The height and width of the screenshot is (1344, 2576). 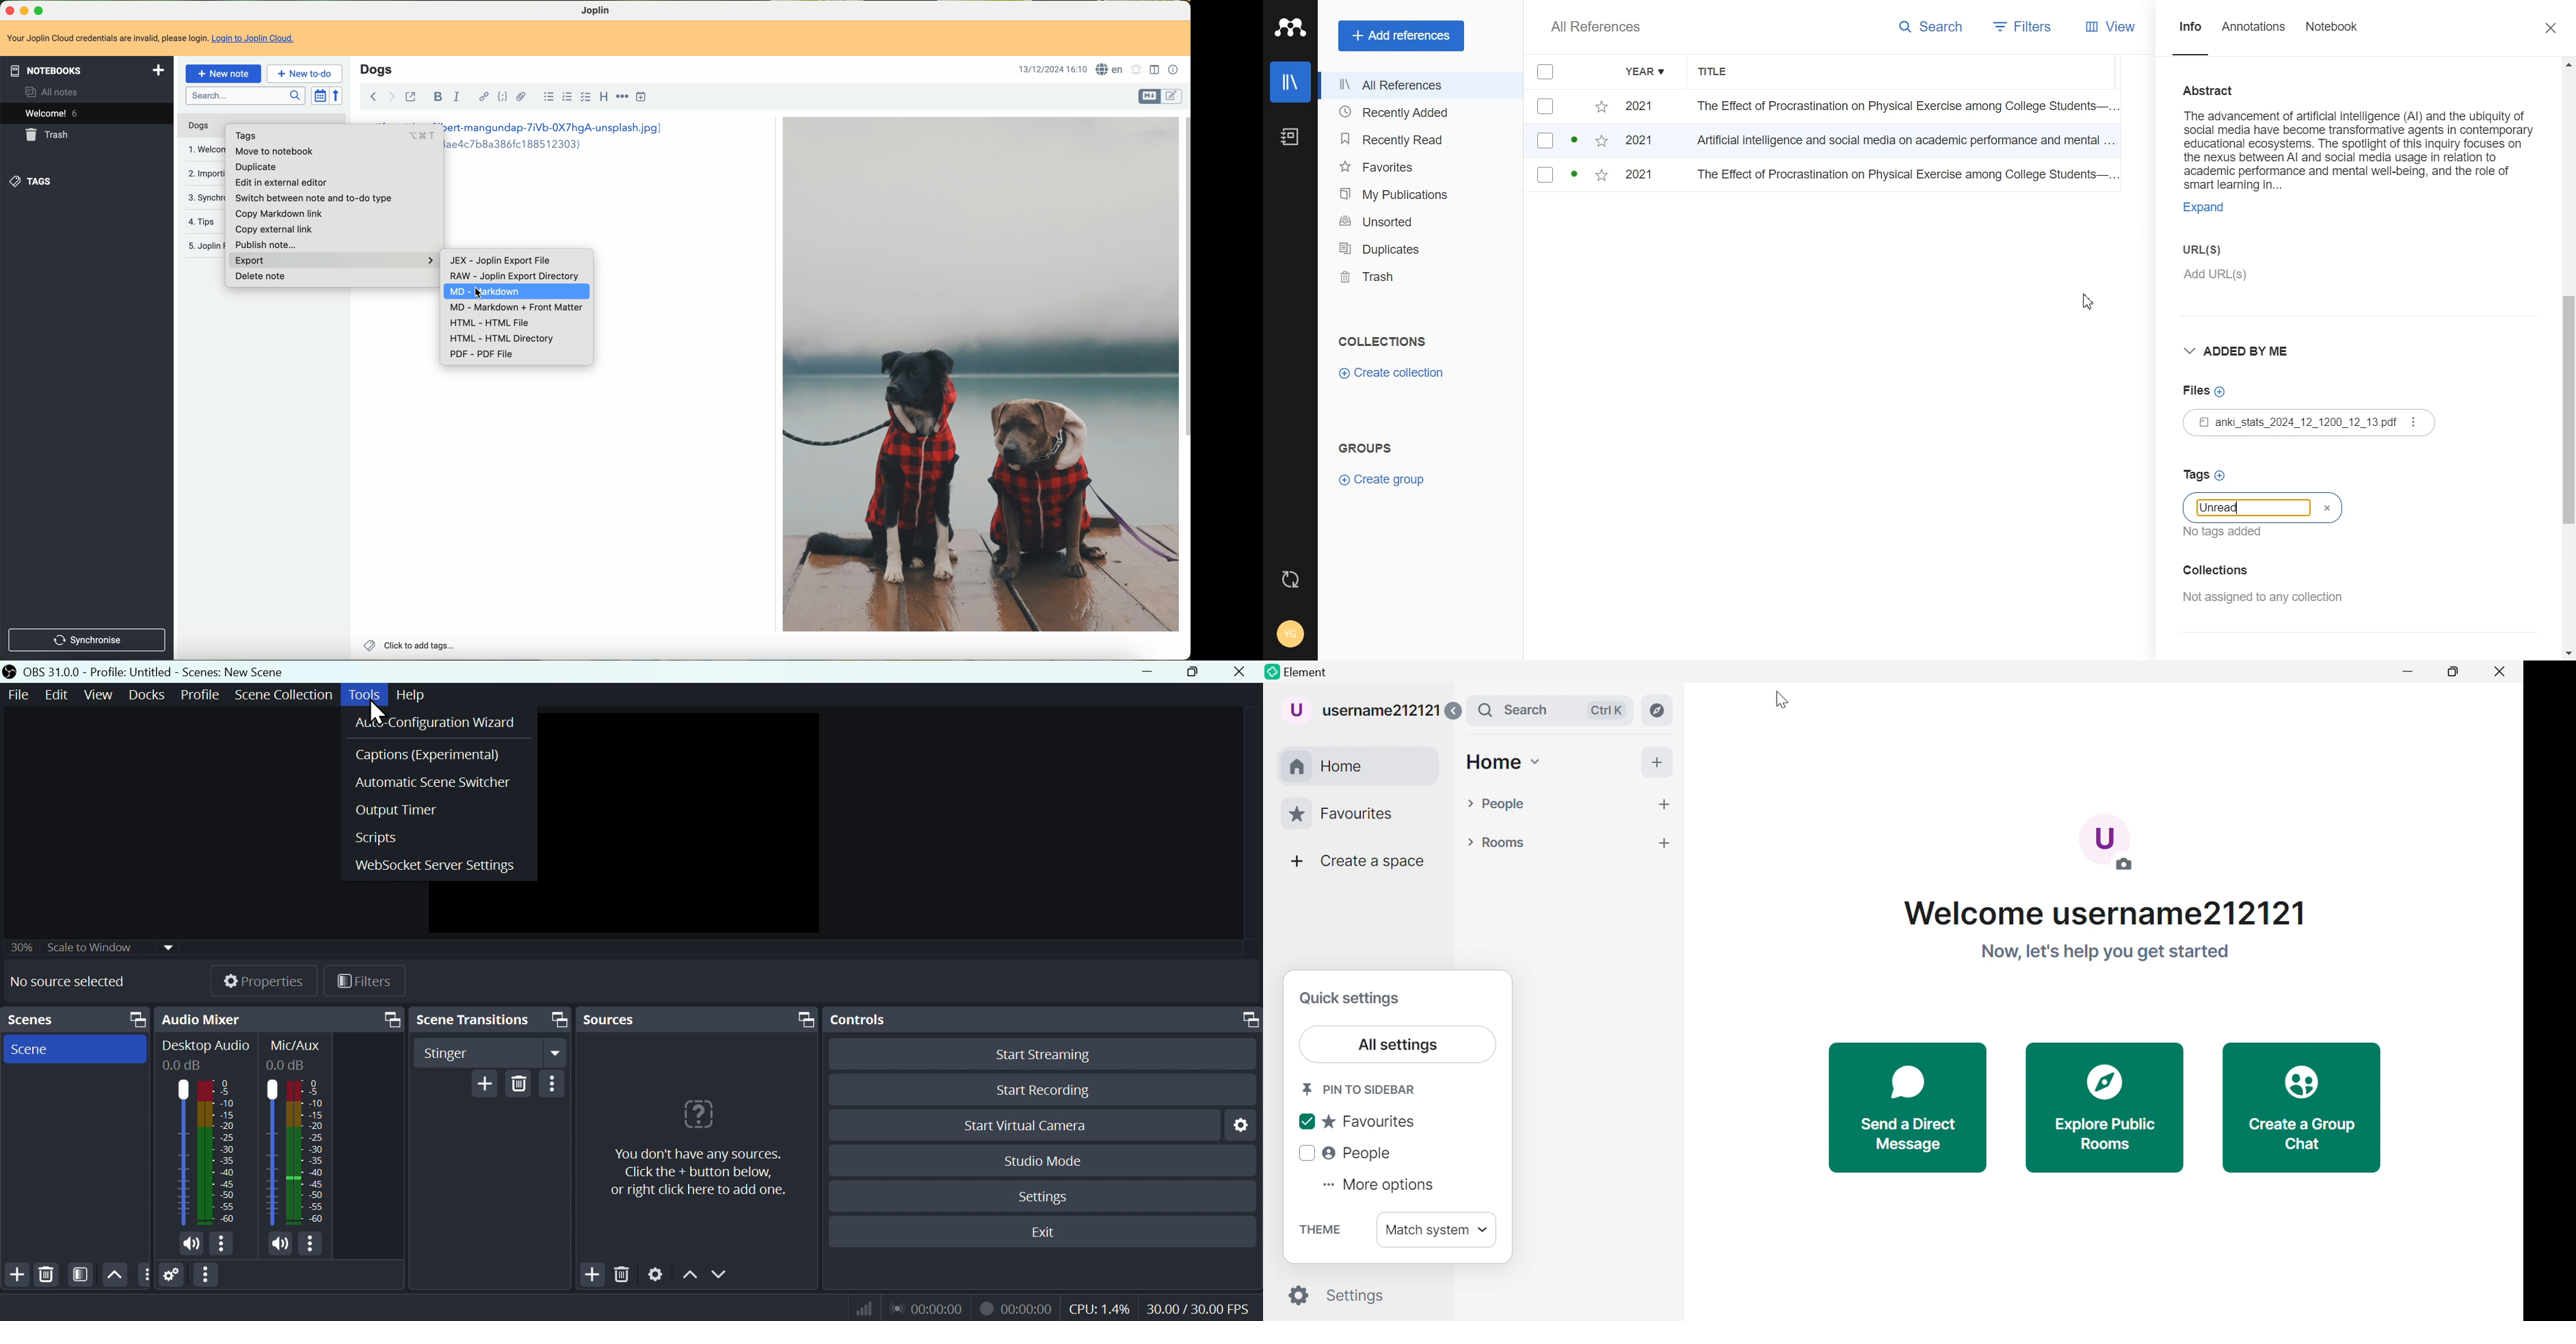 What do you see at coordinates (568, 97) in the screenshot?
I see `numbered list` at bounding box center [568, 97].